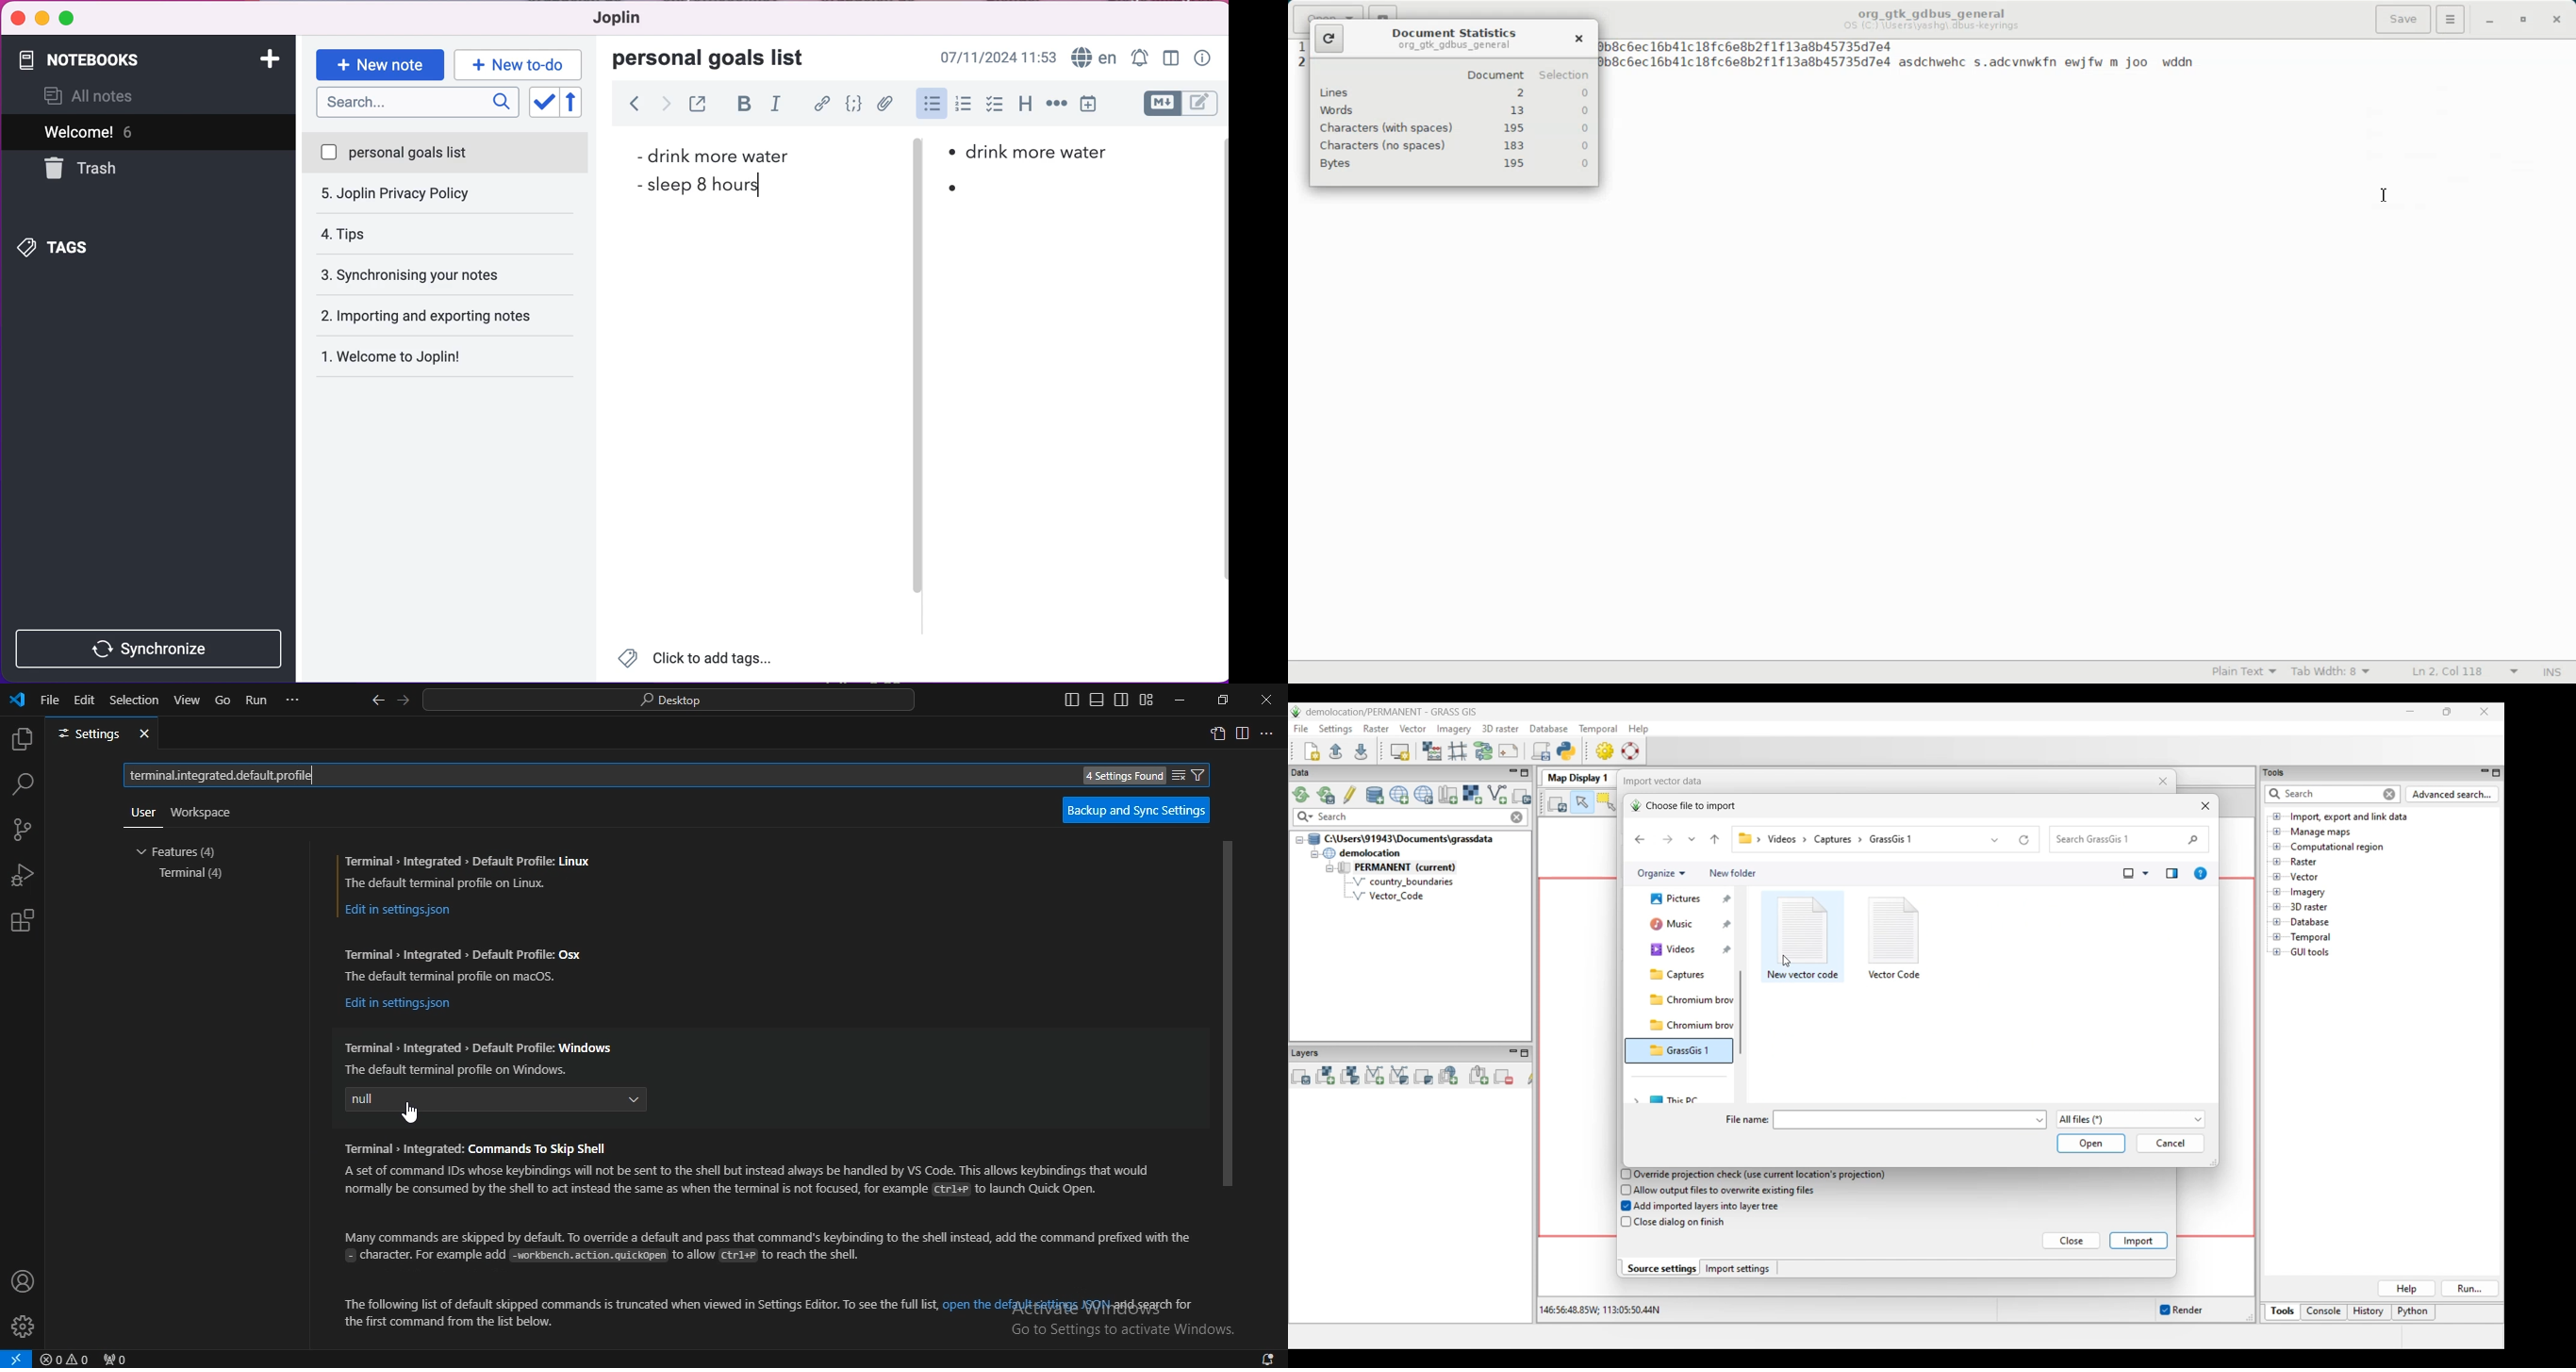  Describe the element at coordinates (1584, 164) in the screenshot. I see `0` at that location.